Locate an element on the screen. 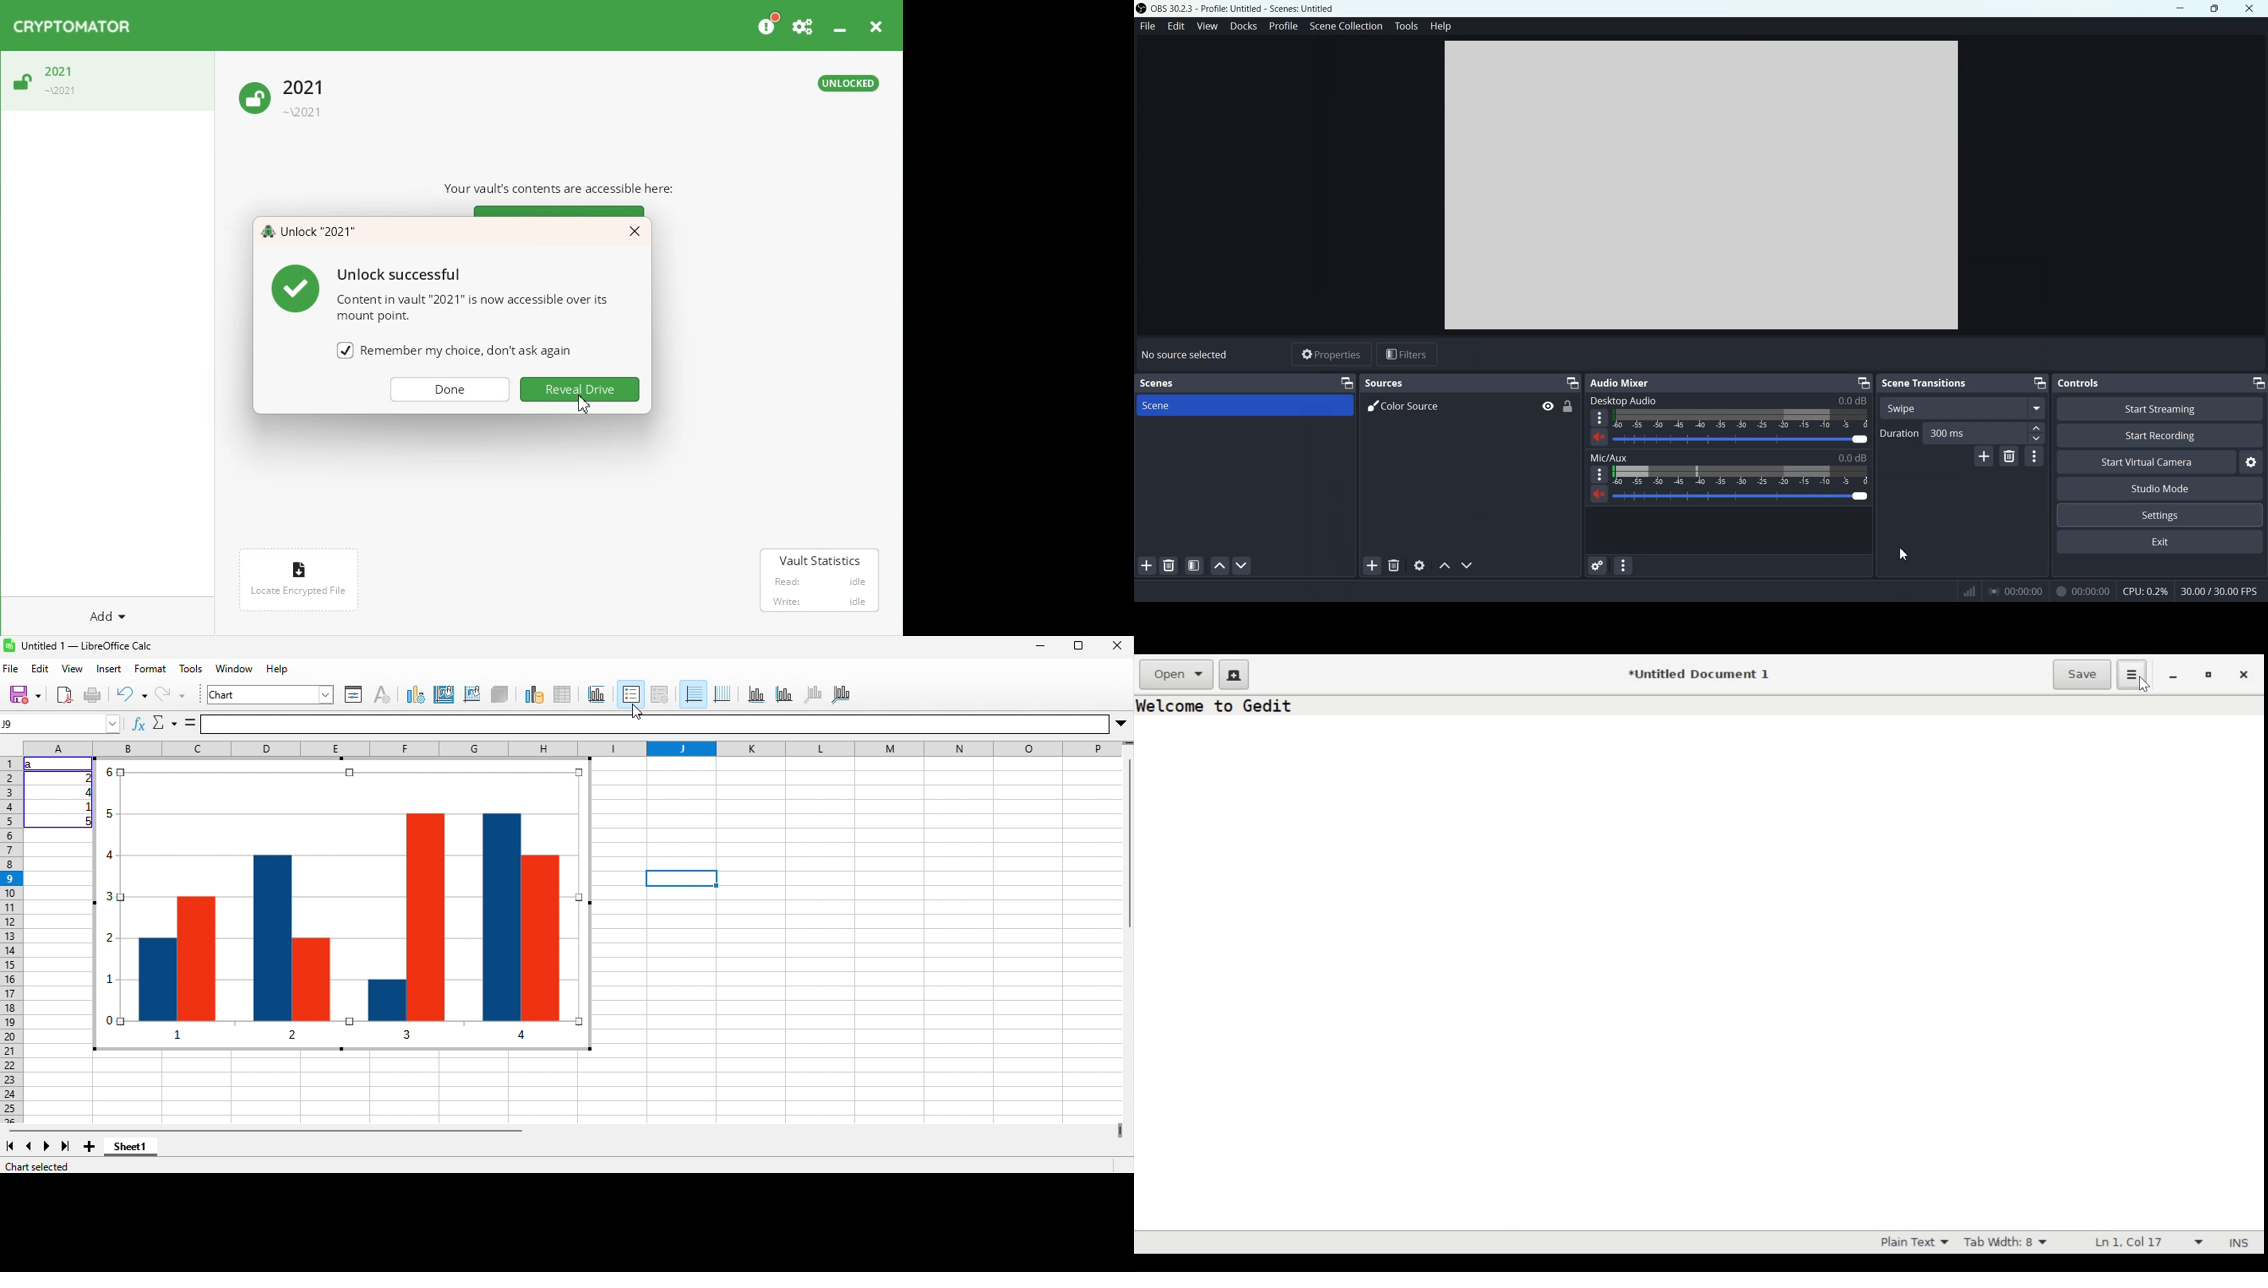  chart element is located at coordinates (270, 695).